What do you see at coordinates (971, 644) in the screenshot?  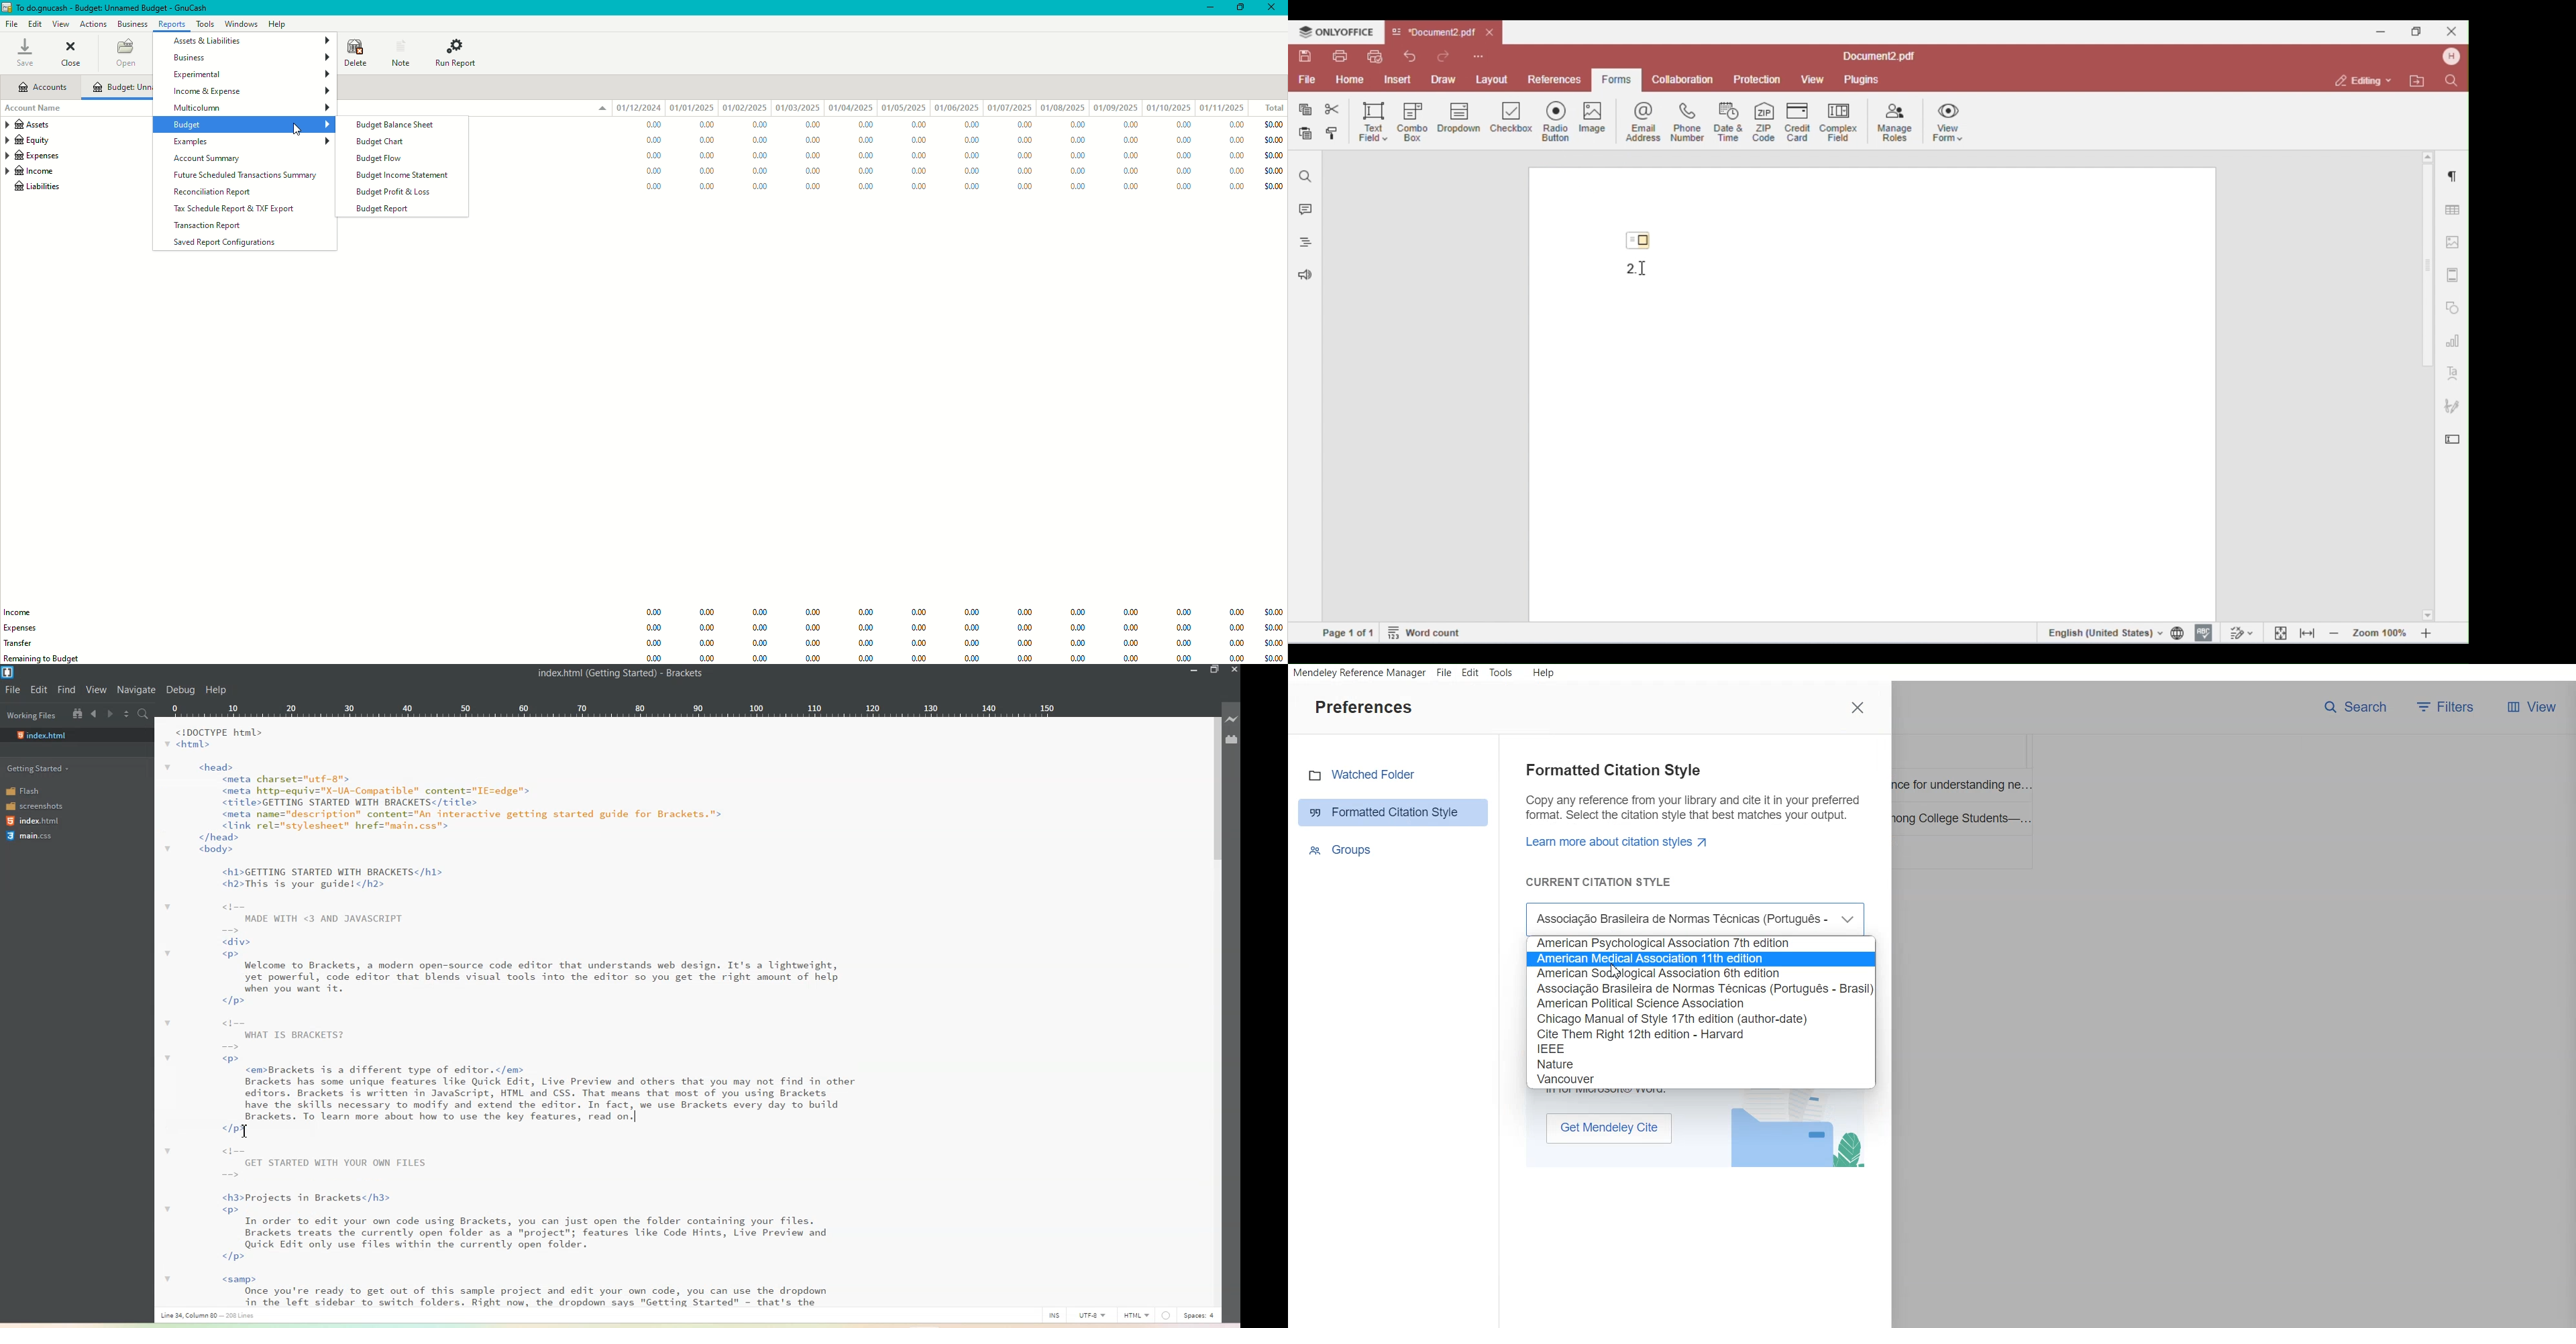 I see `0.00` at bounding box center [971, 644].